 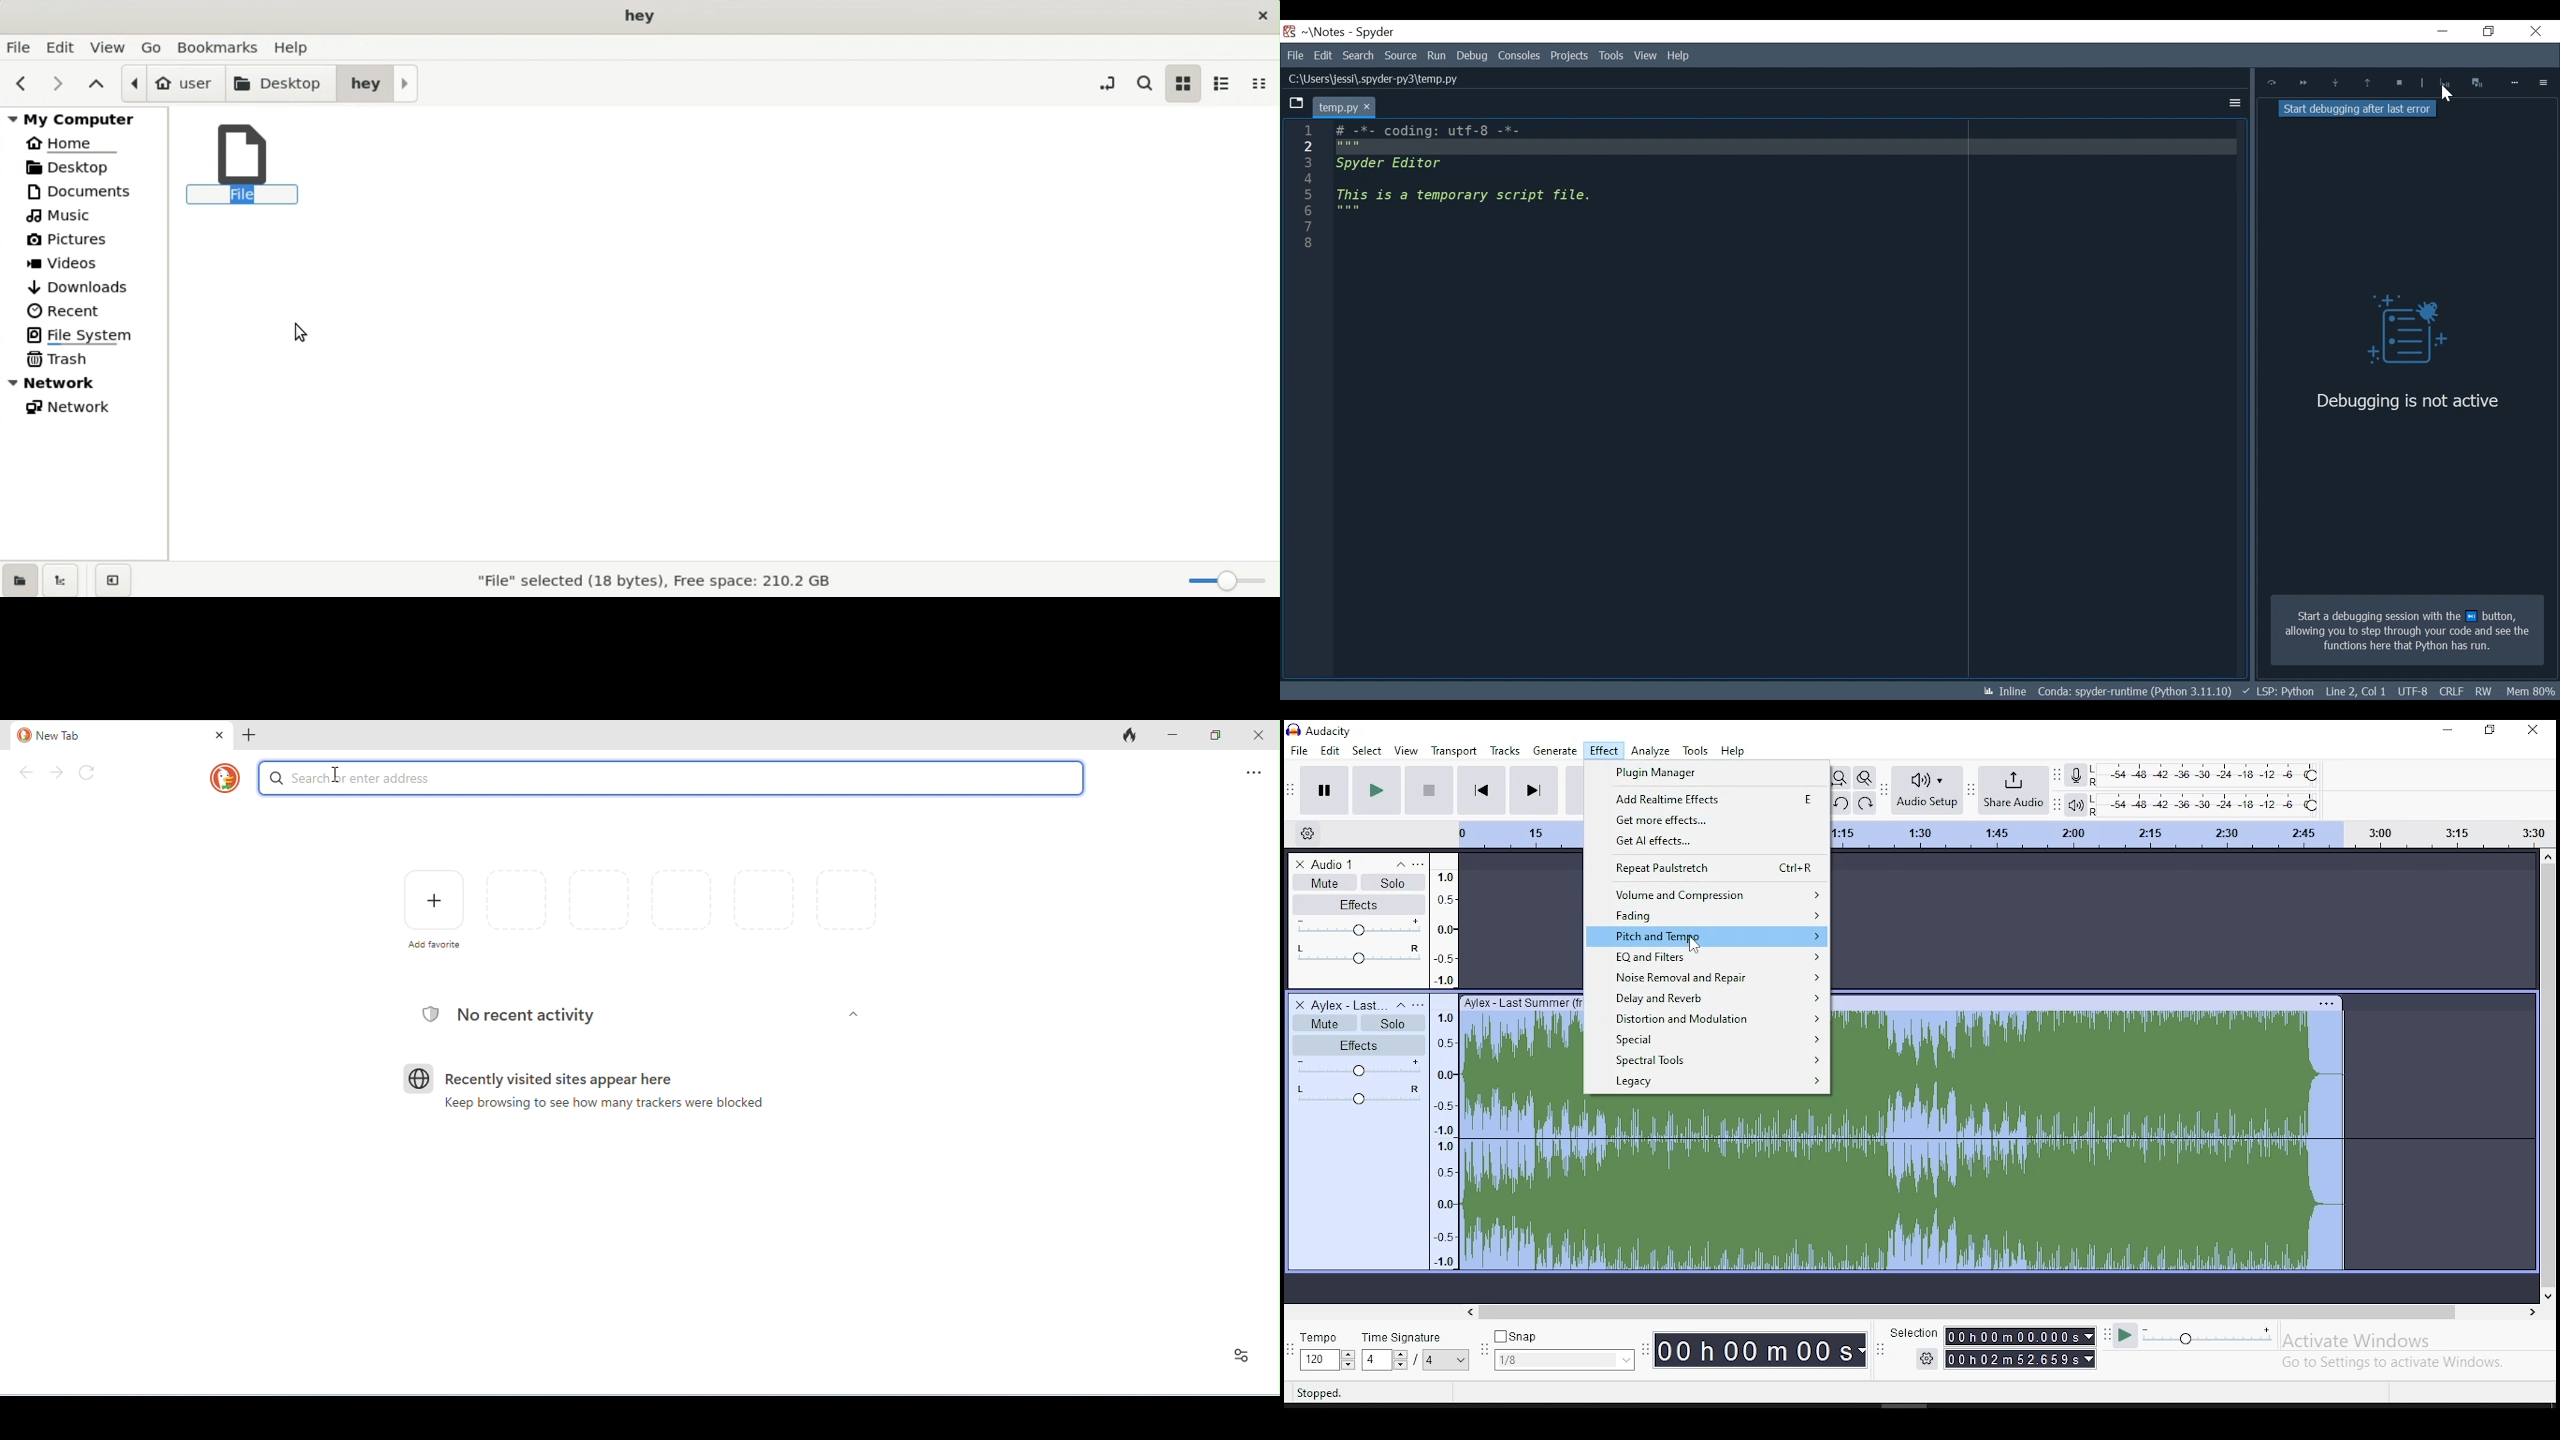 What do you see at coordinates (1430, 790) in the screenshot?
I see `stop` at bounding box center [1430, 790].